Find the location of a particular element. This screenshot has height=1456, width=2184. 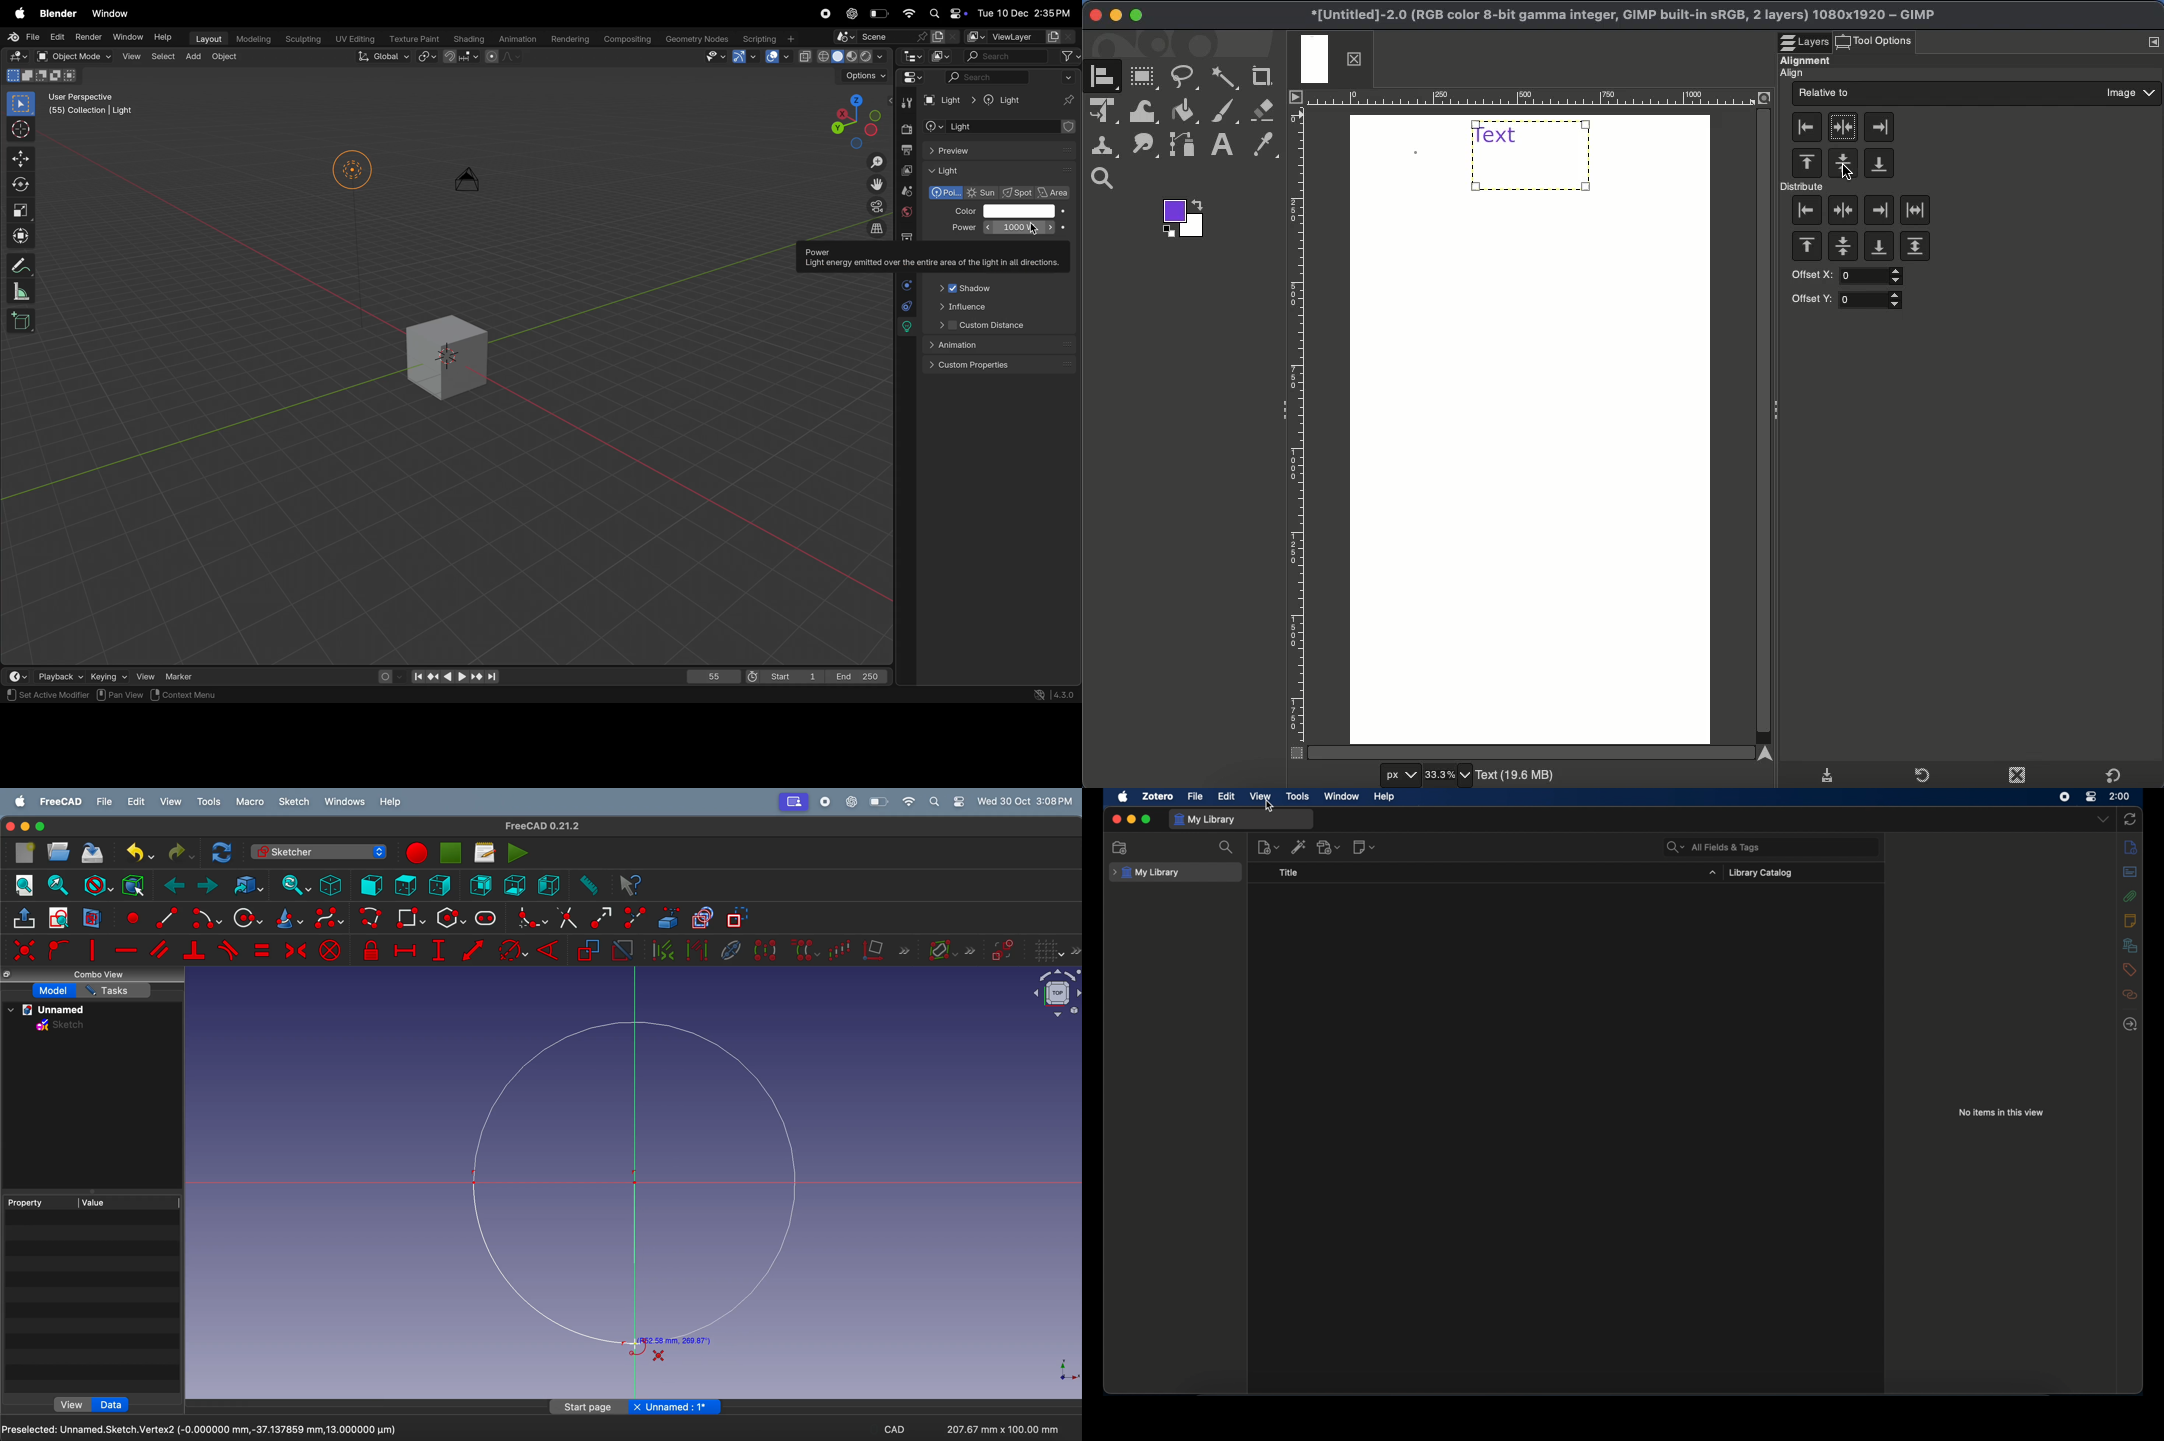

front view is located at coordinates (373, 885).